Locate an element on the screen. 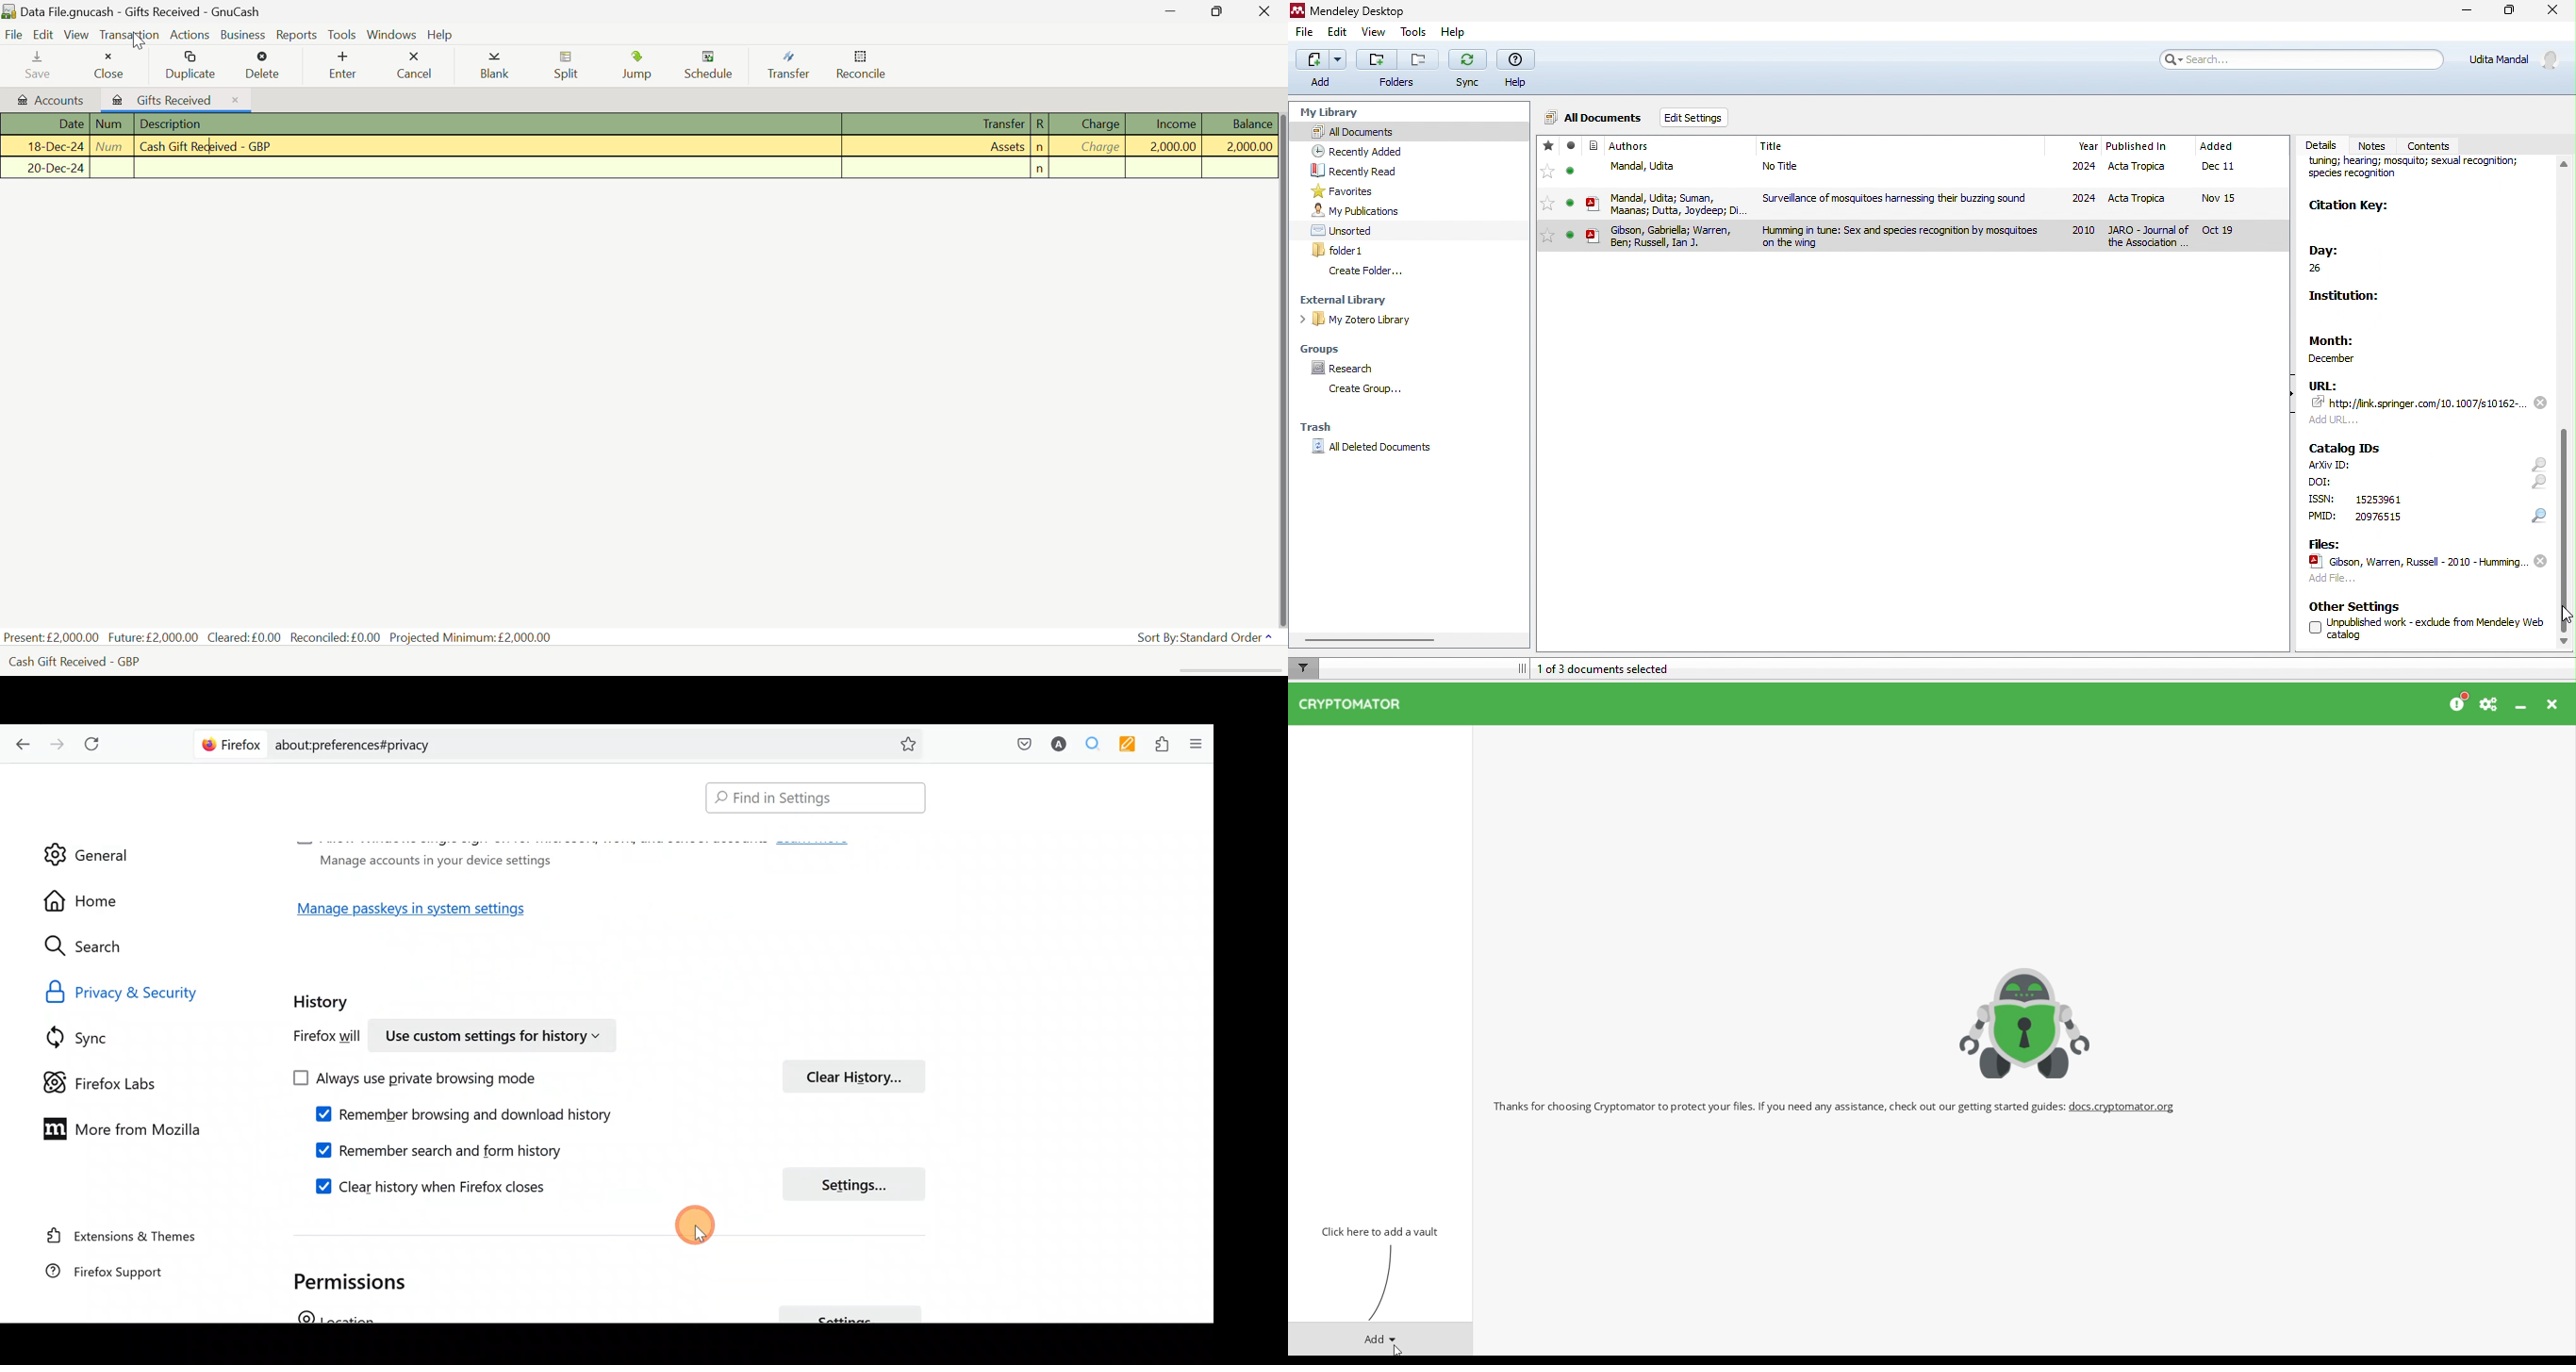 The image size is (2576, 1372). Actions is located at coordinates (189, 34).